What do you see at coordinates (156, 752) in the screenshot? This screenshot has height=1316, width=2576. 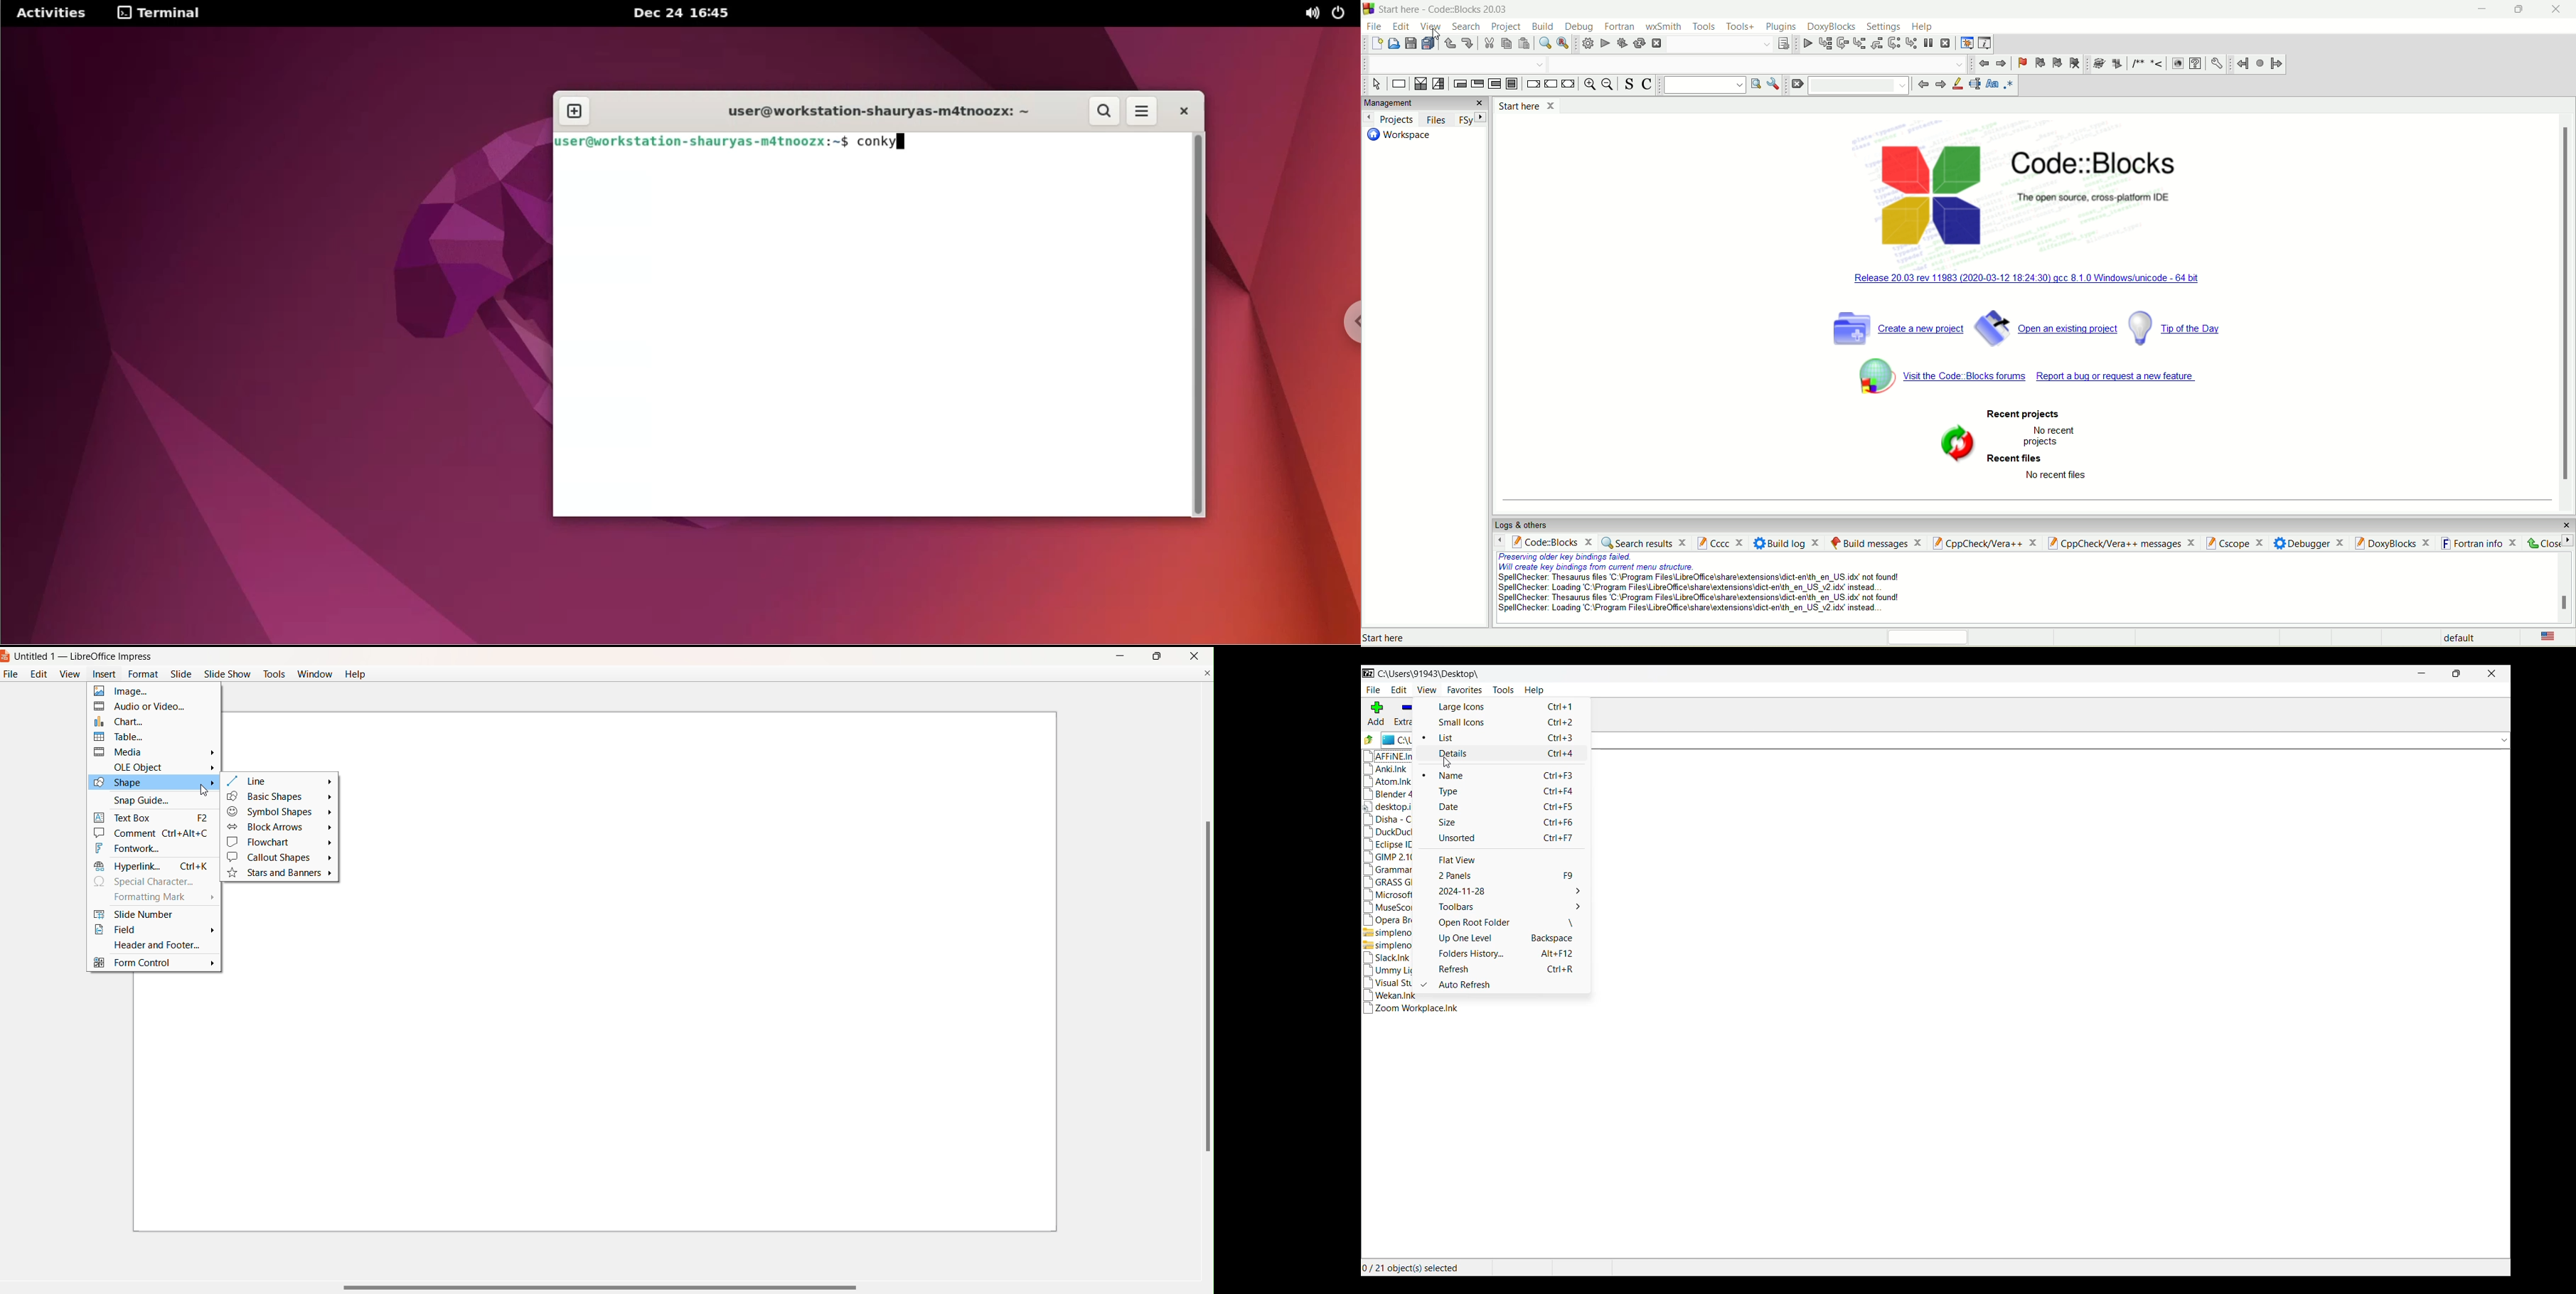 I see `media` at bounding box center [156, 752].